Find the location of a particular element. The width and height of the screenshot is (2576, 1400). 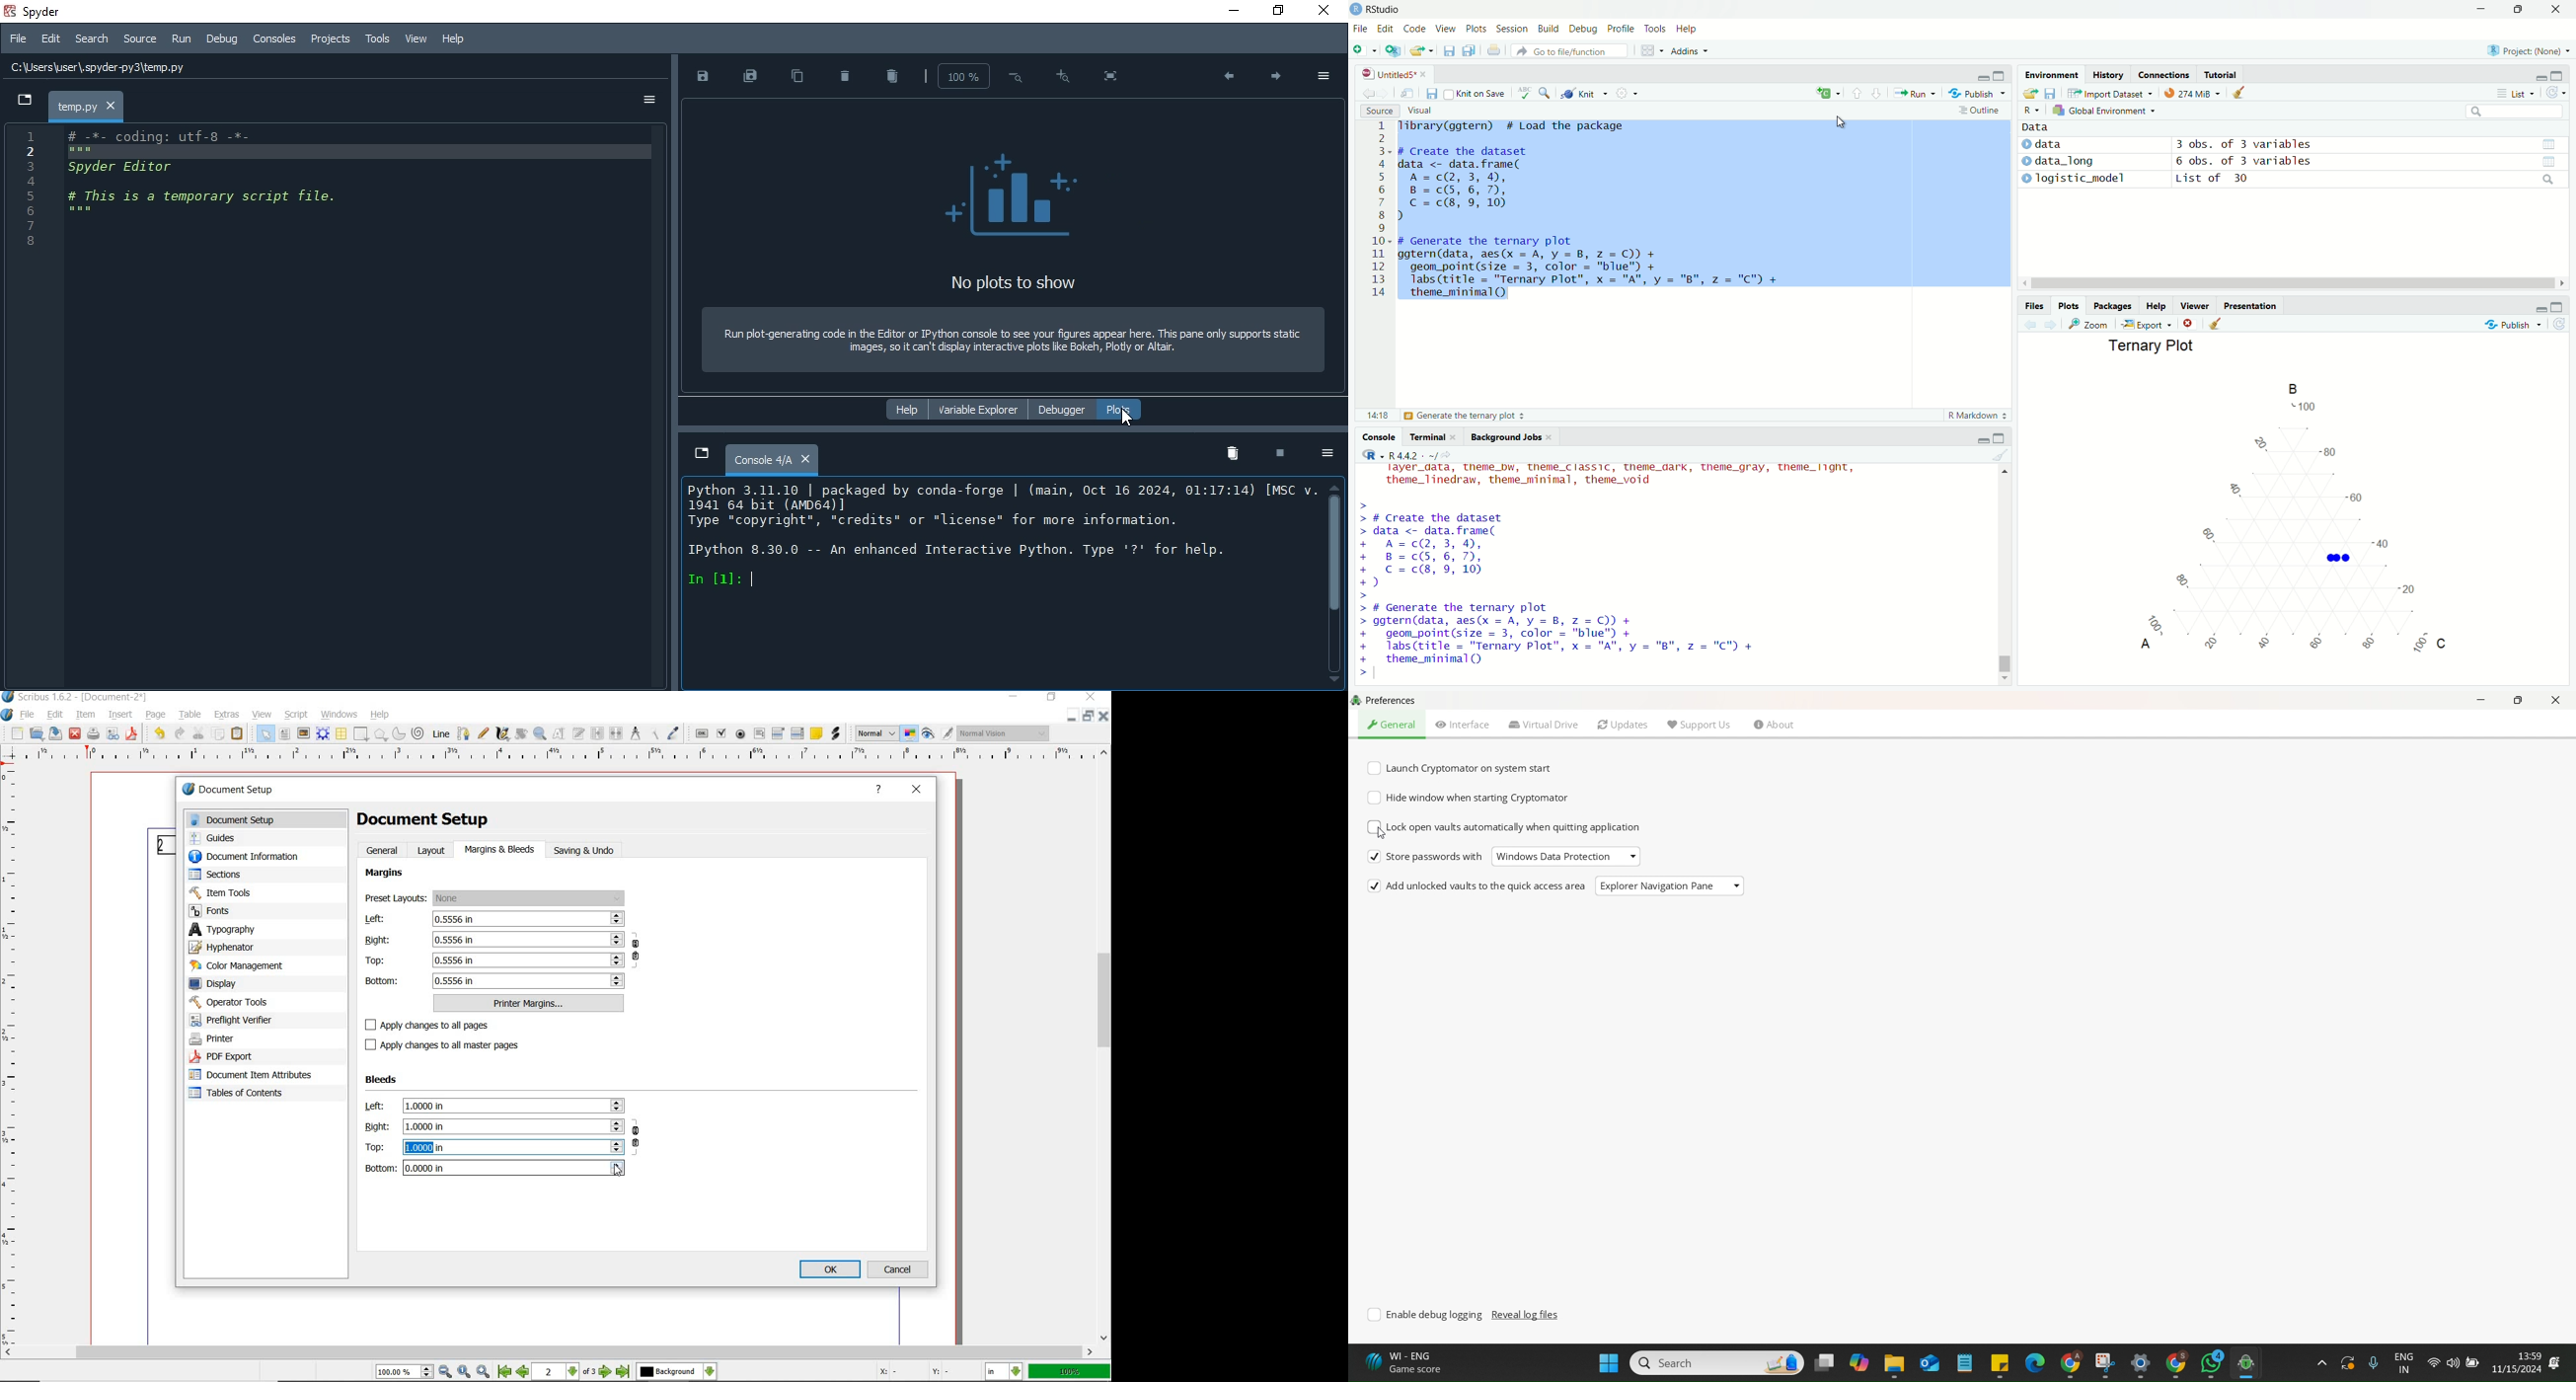

document setup is located at coordinates (269, 820).